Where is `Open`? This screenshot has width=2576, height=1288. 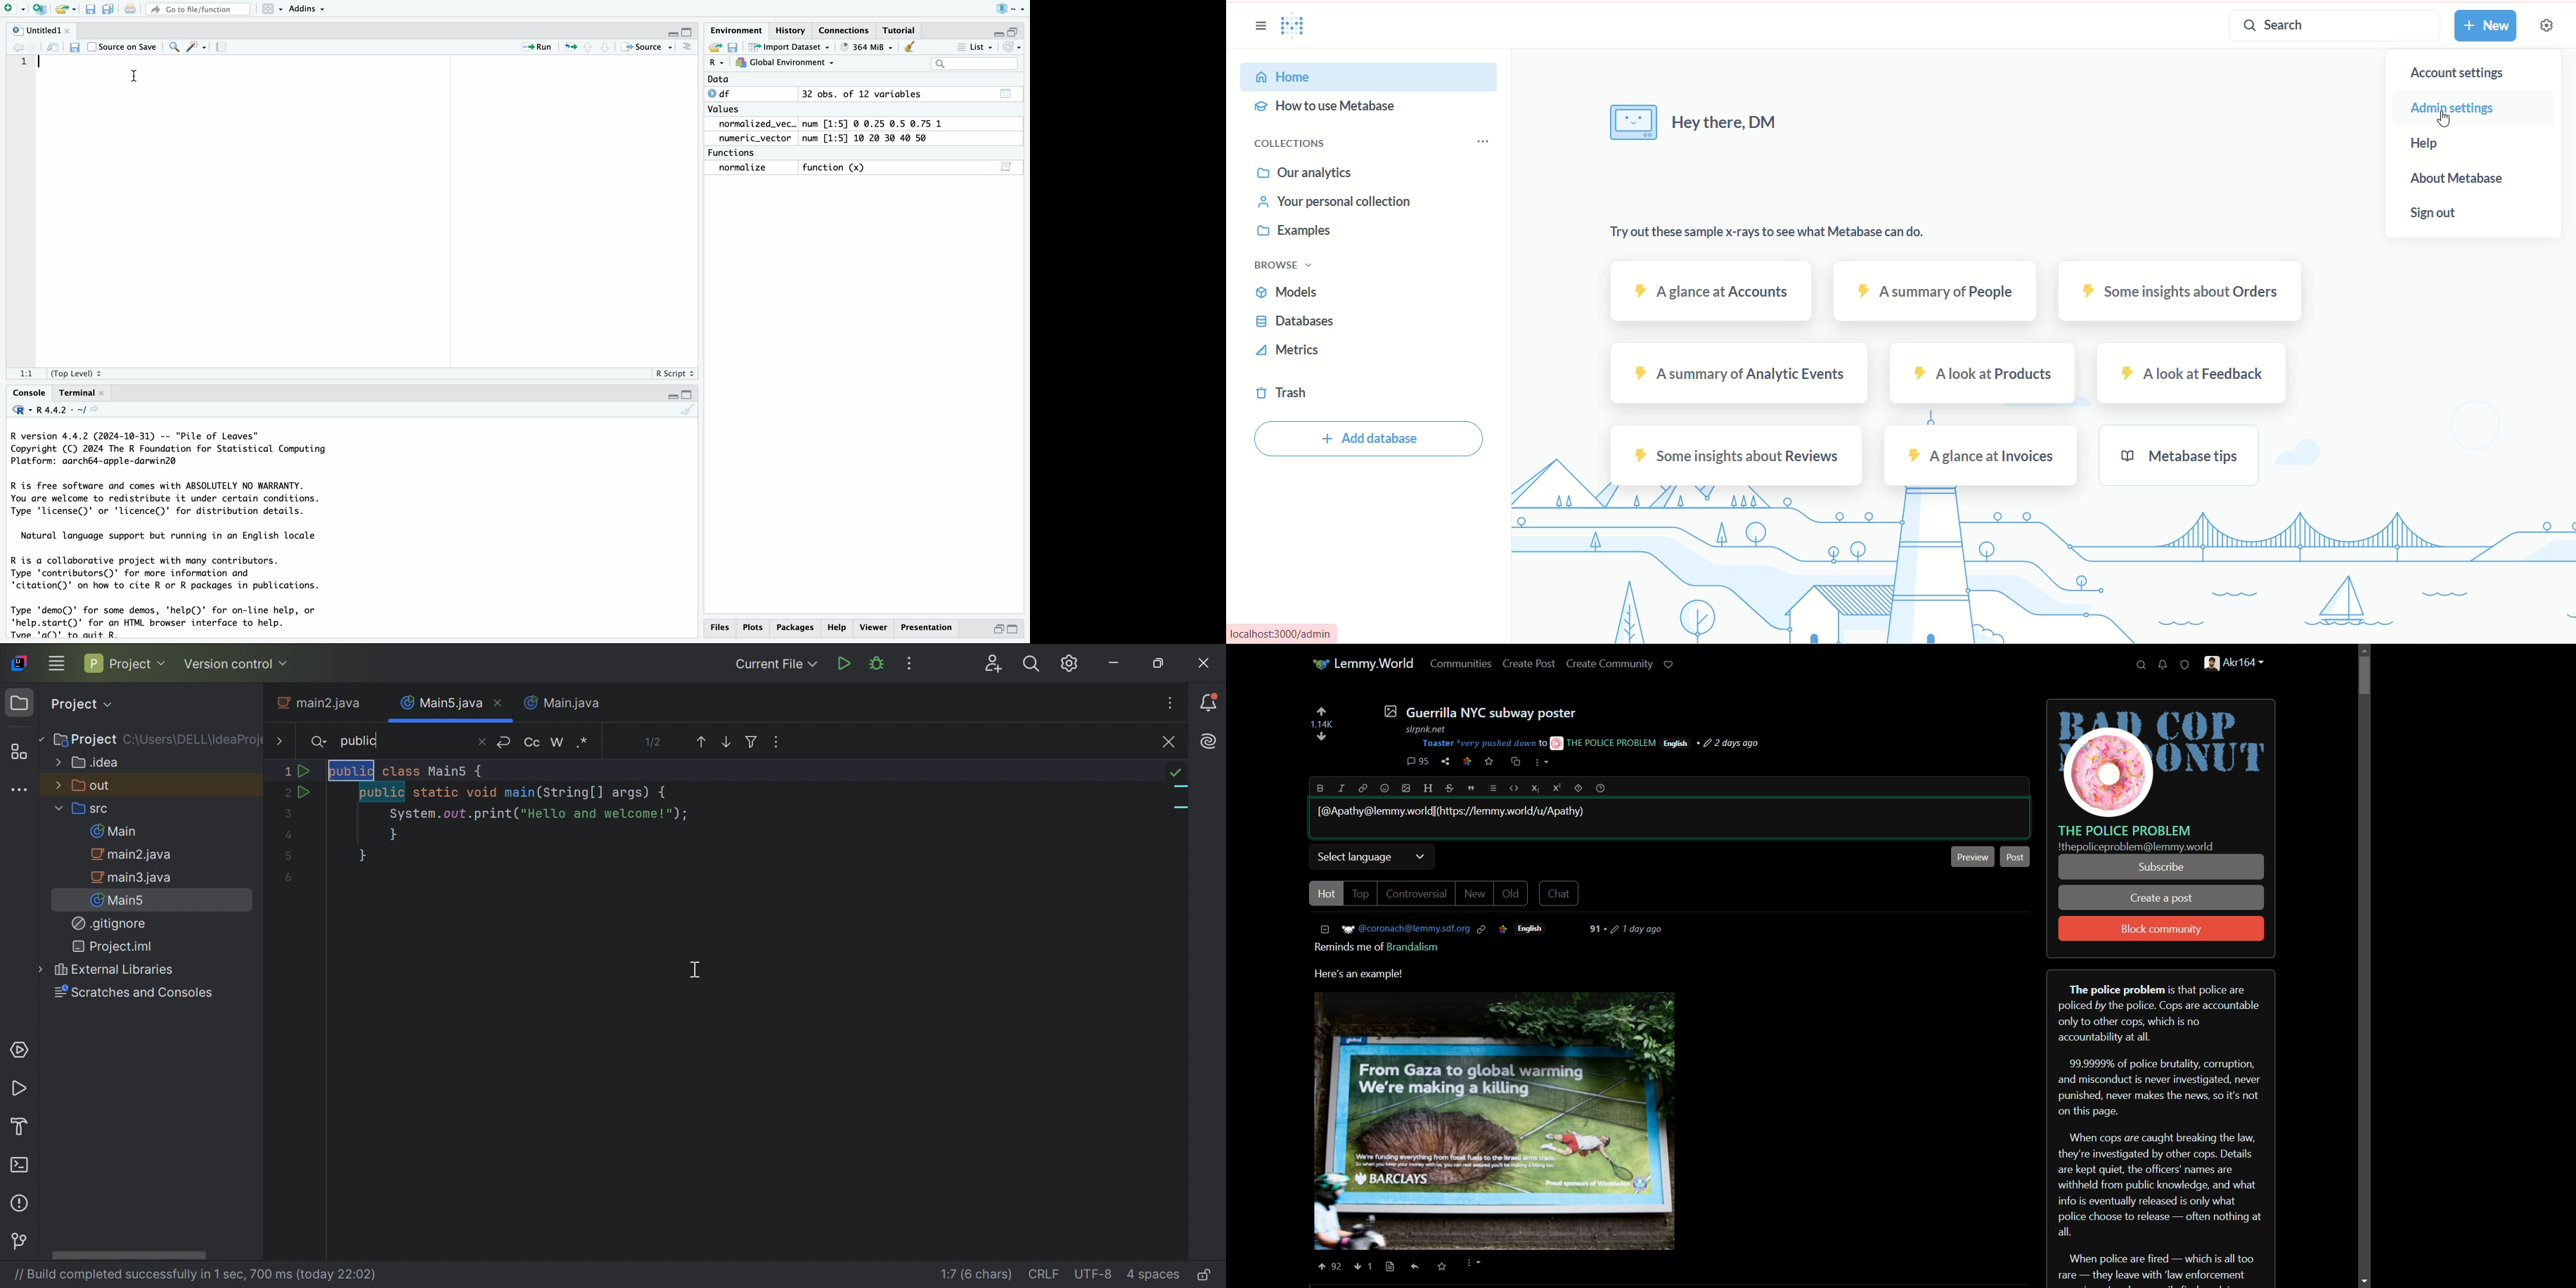
Open is located at coordinates (66, 9).